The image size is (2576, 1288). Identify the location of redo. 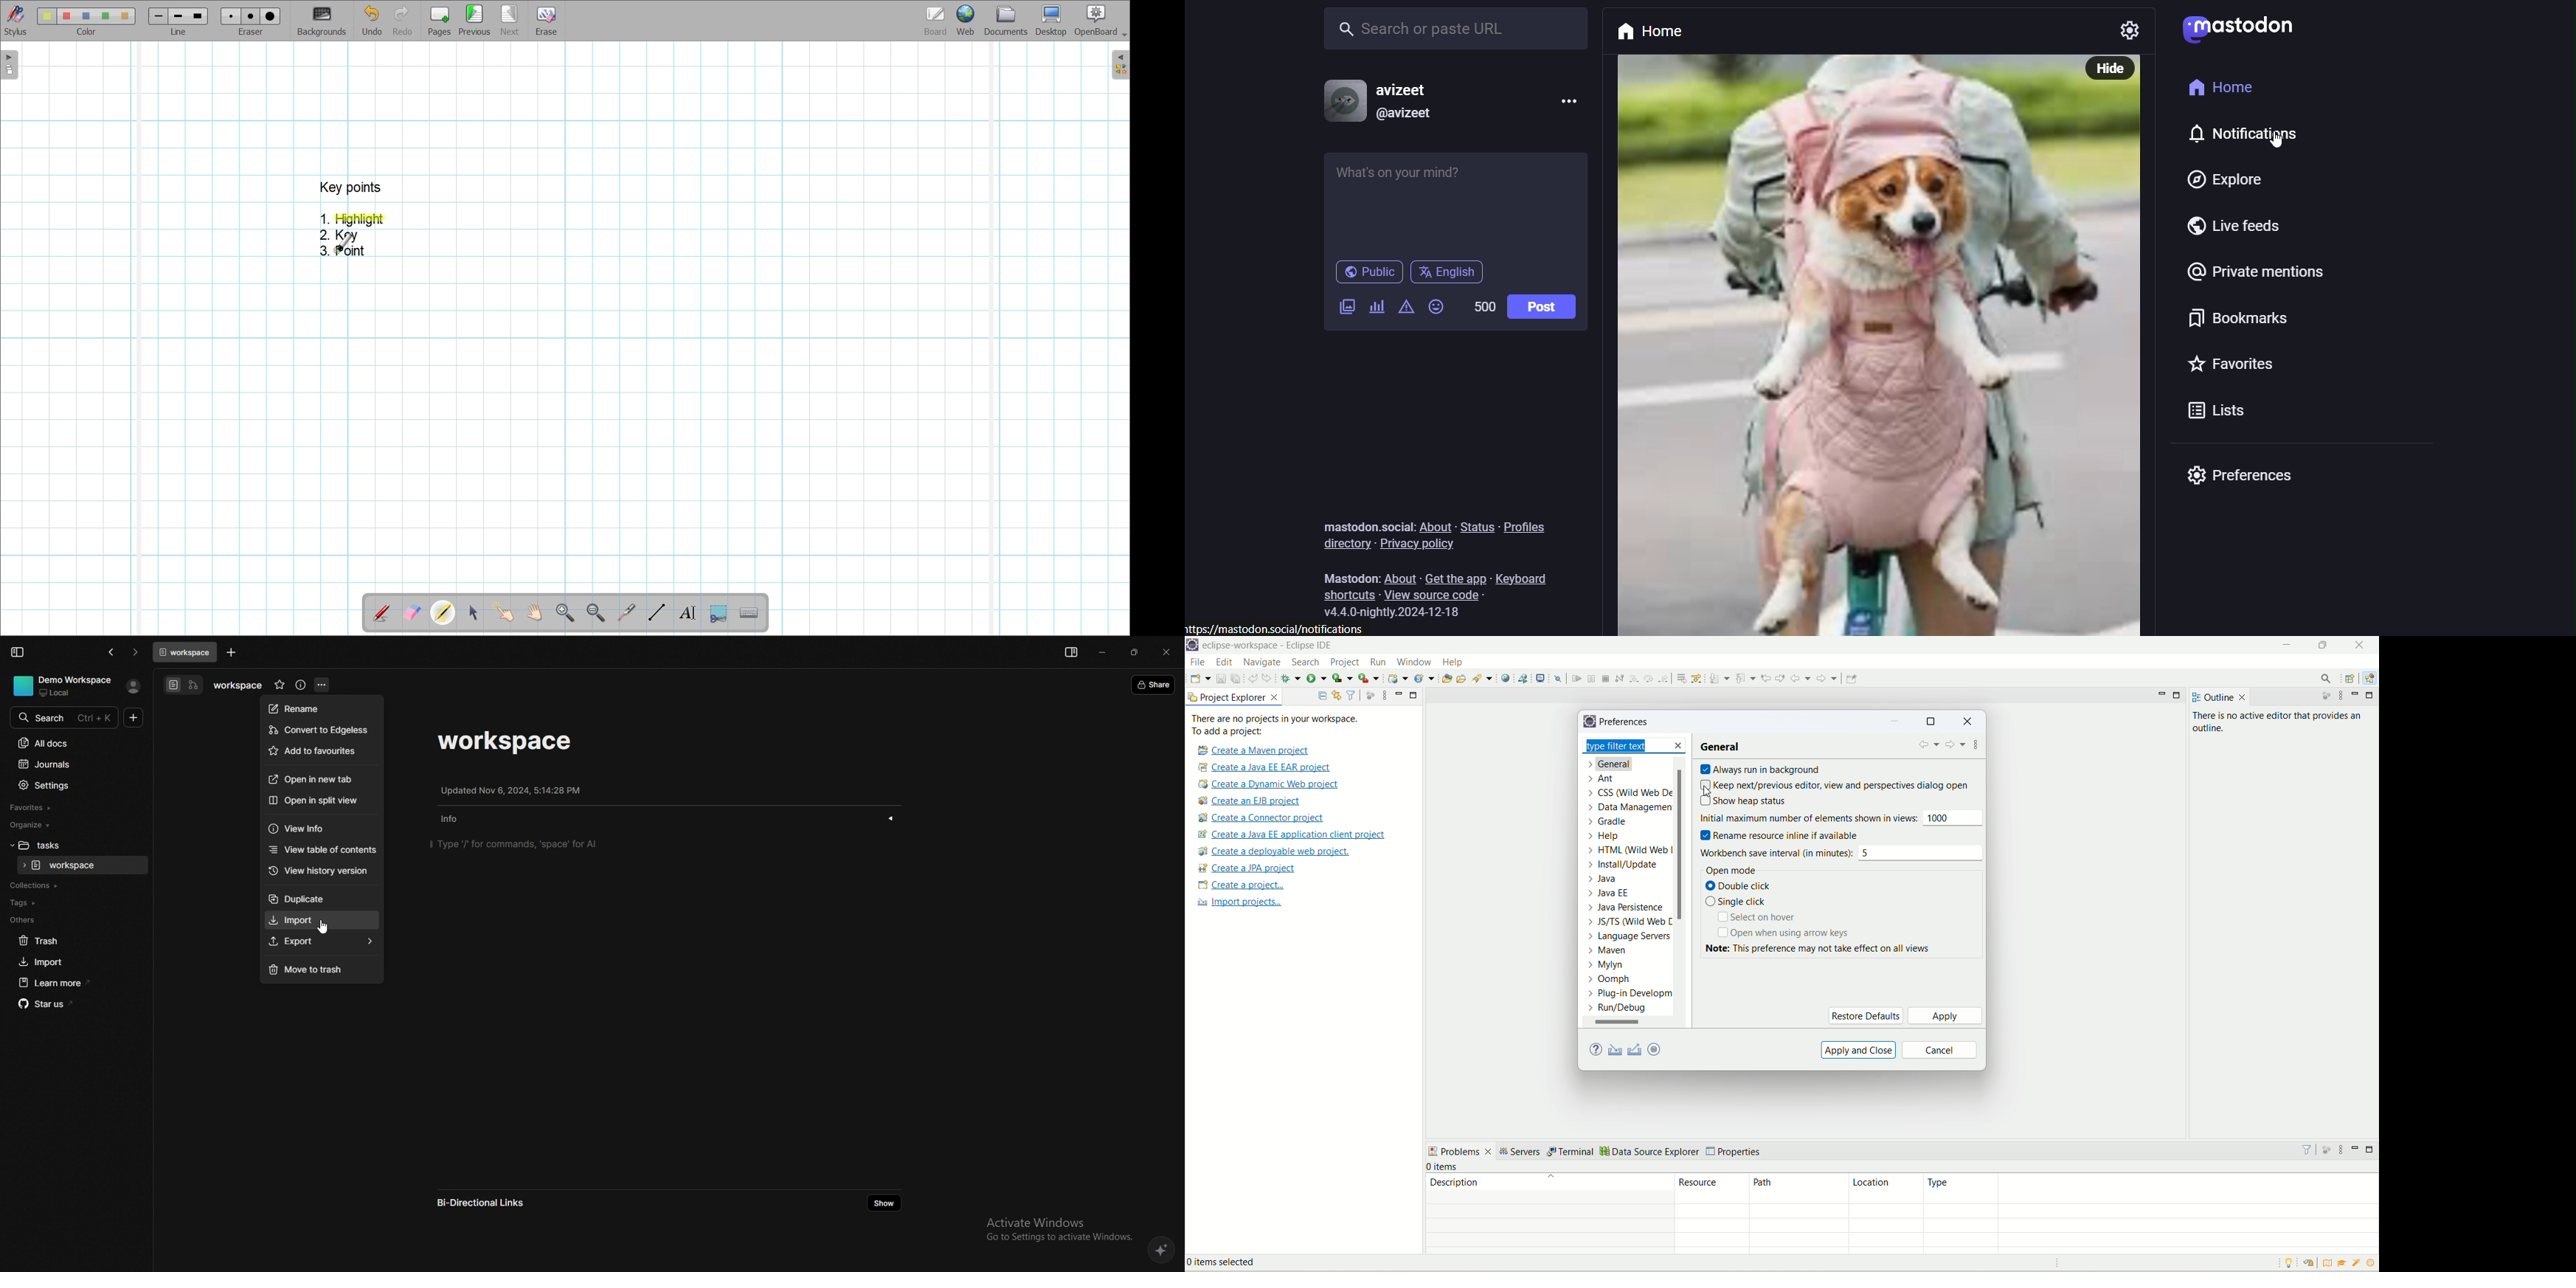
(1269, 678).